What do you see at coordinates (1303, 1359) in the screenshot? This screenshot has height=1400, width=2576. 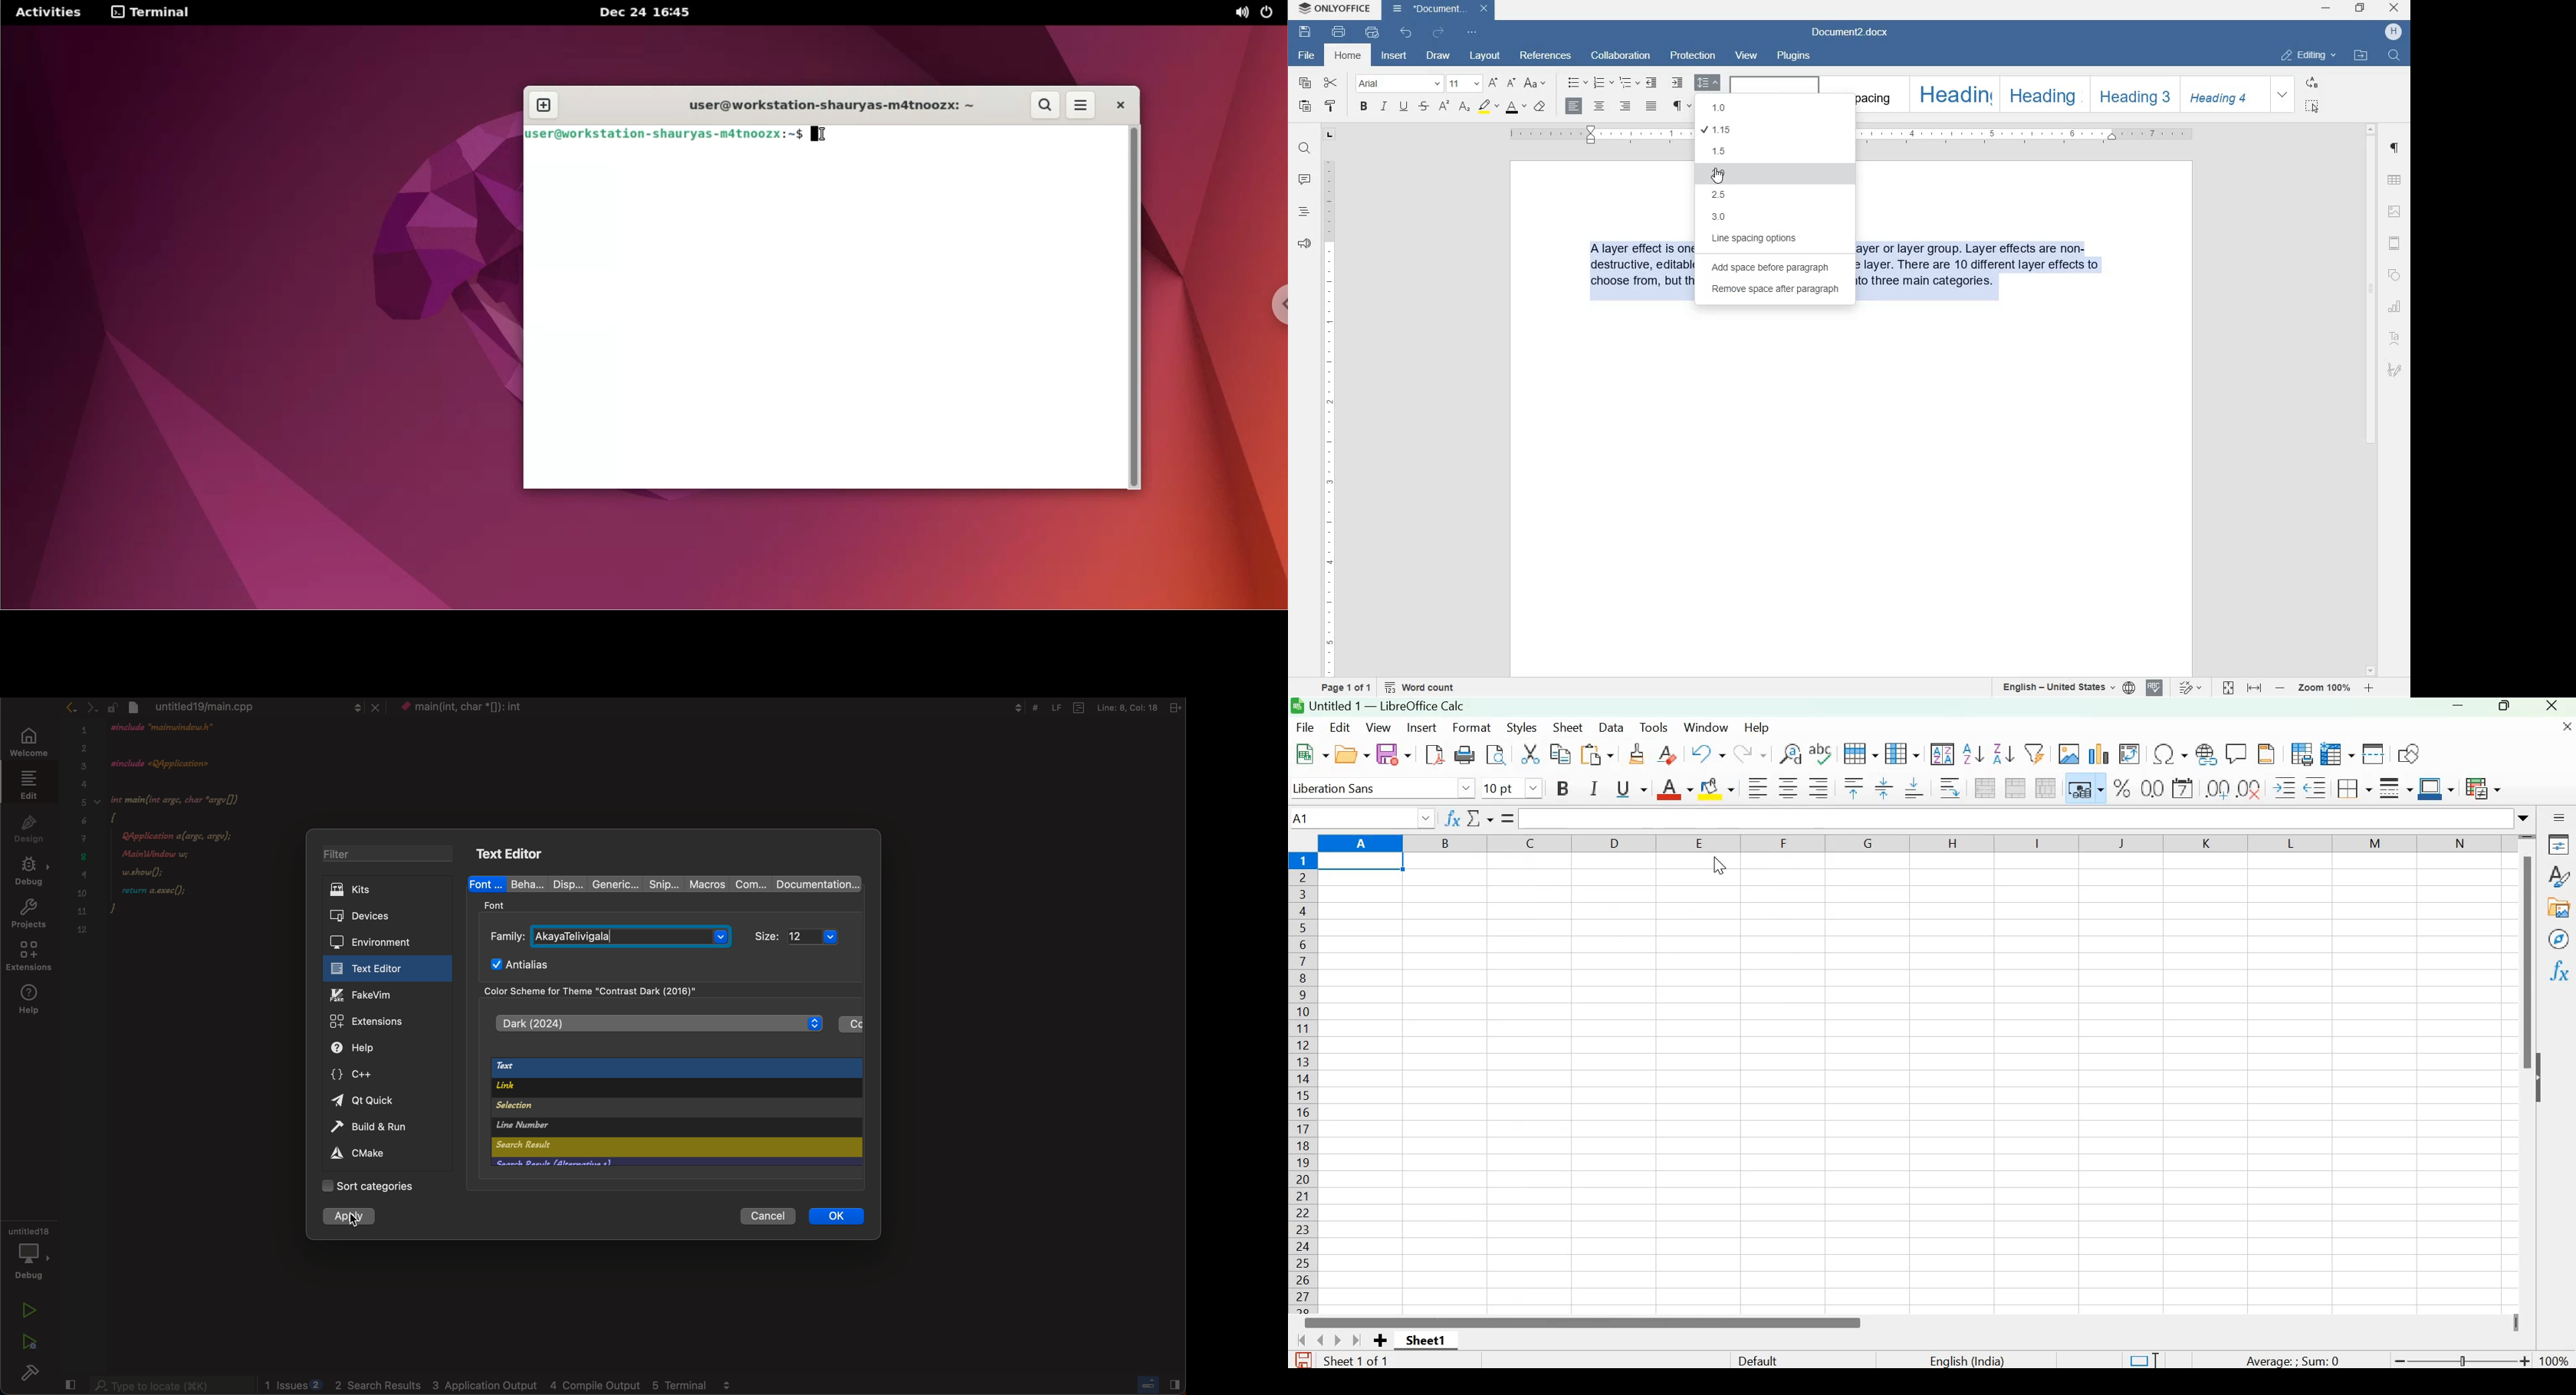 I see `The document has not been modified since the last save` at bounding box center [1303, 1359].